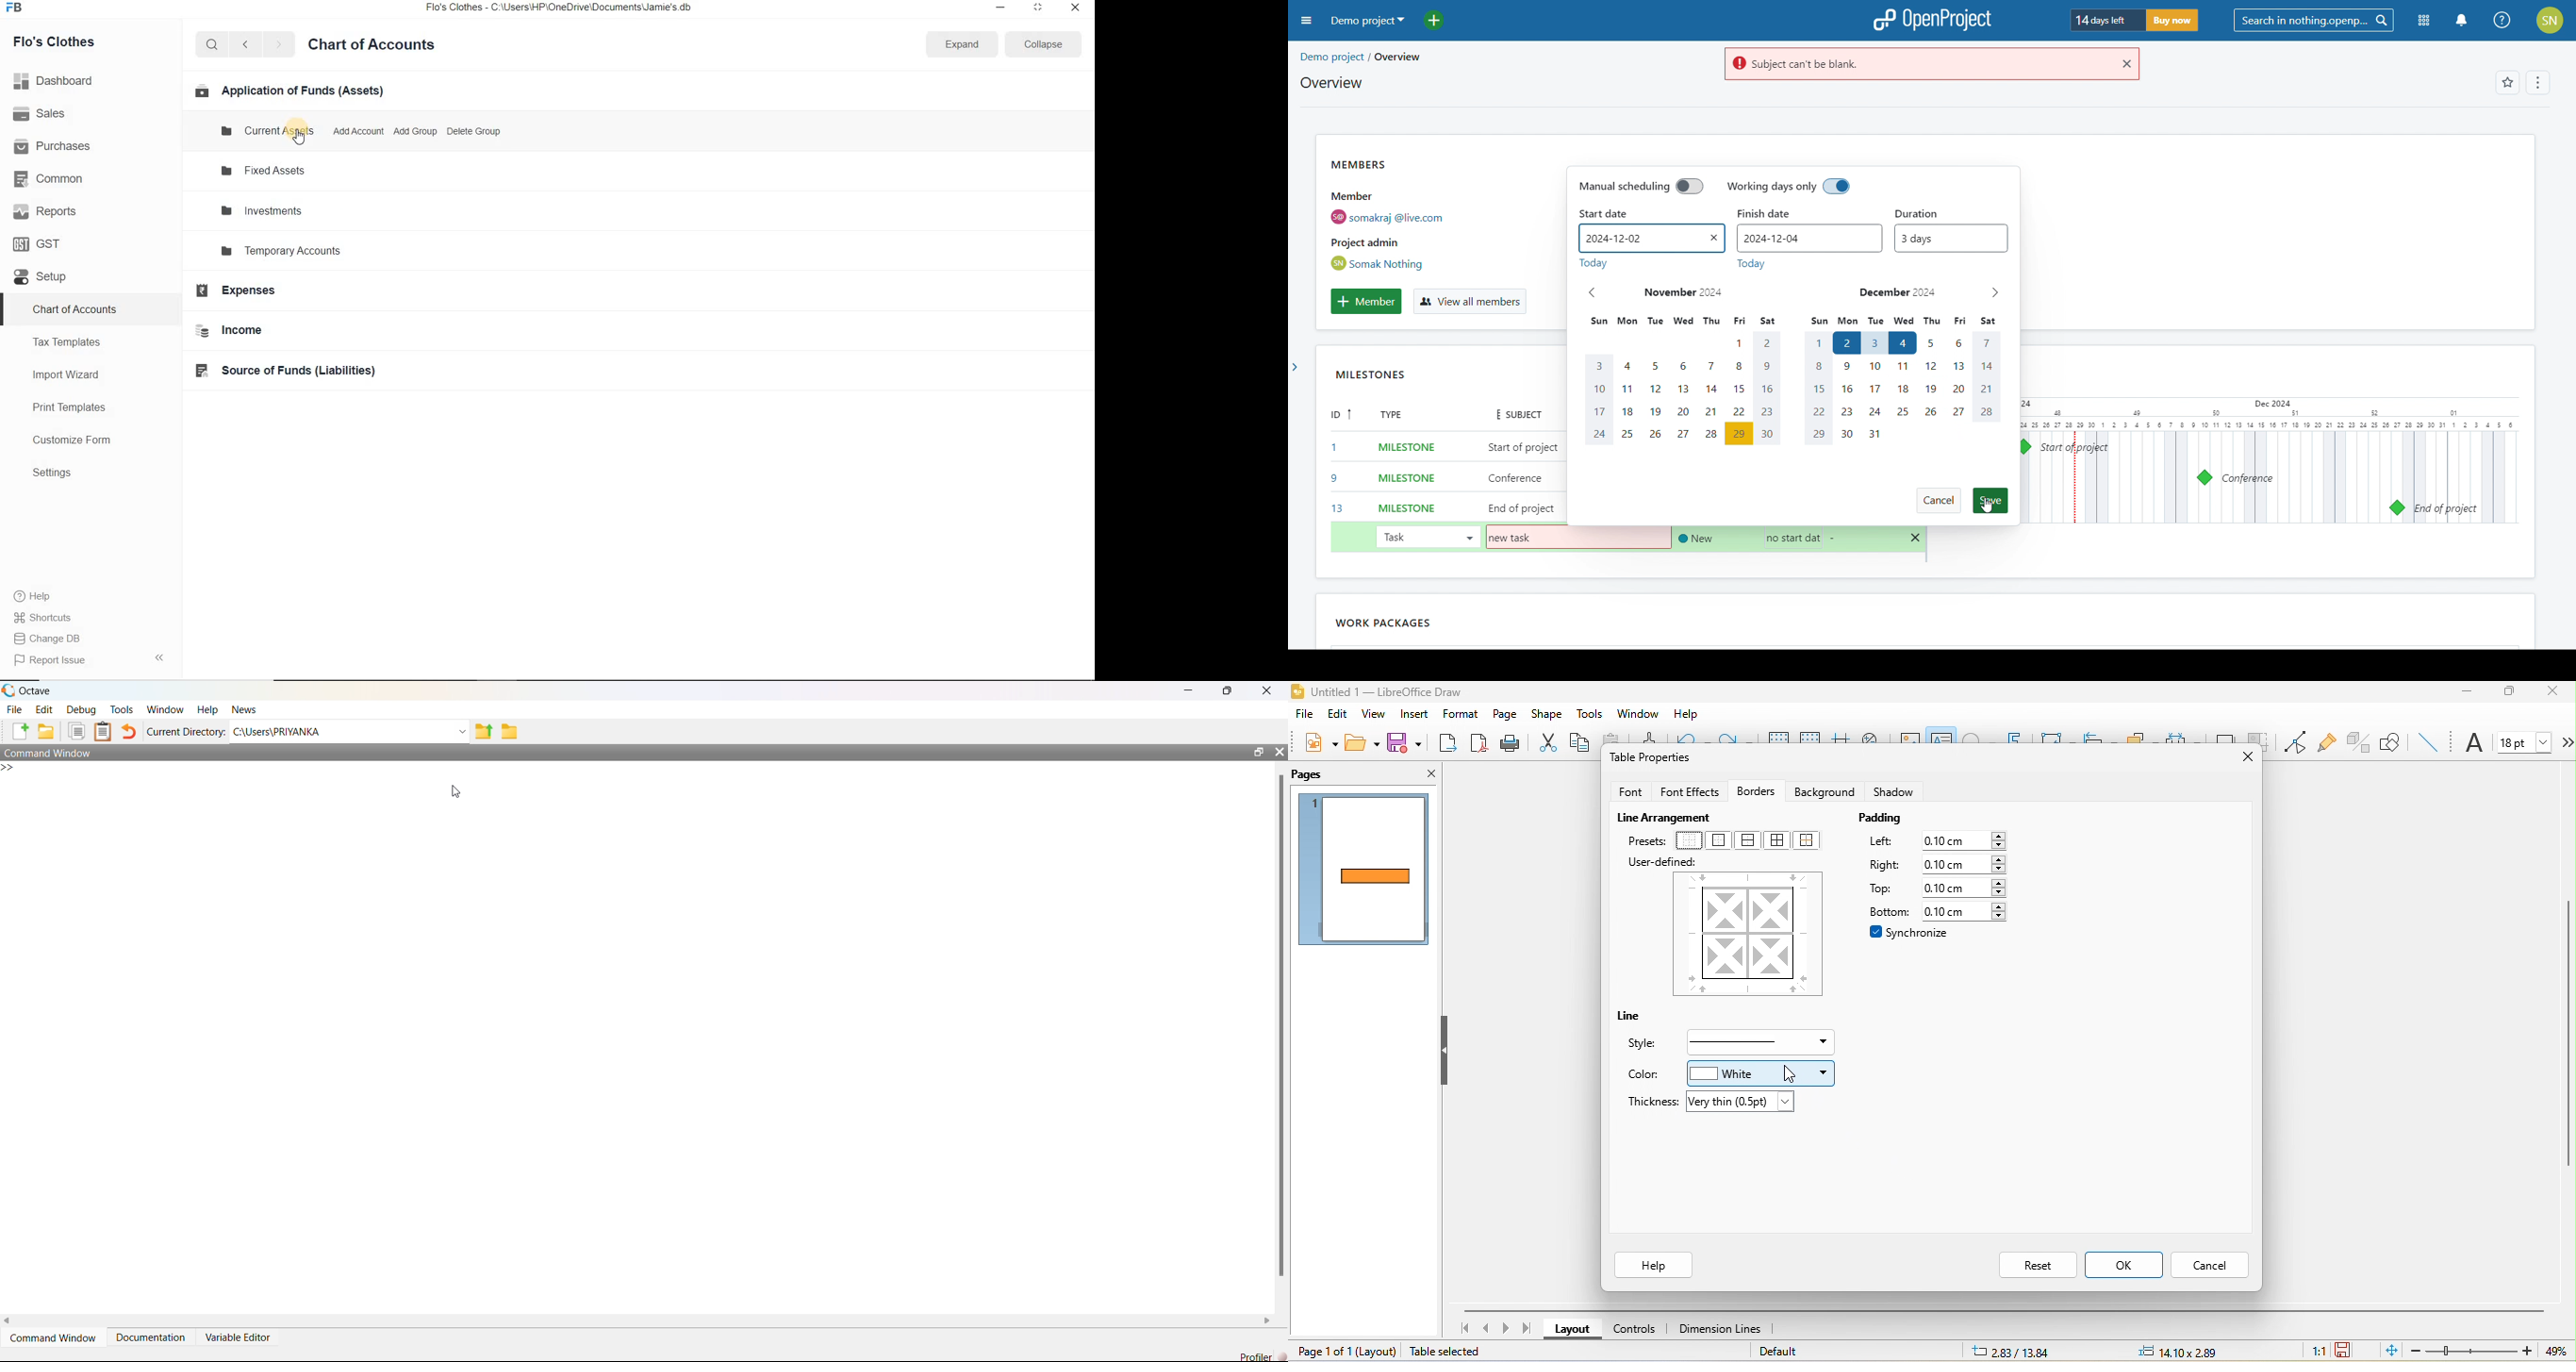  Describe the element at coordinates (1462, 714) in the screenshot. I see `format` at that location.